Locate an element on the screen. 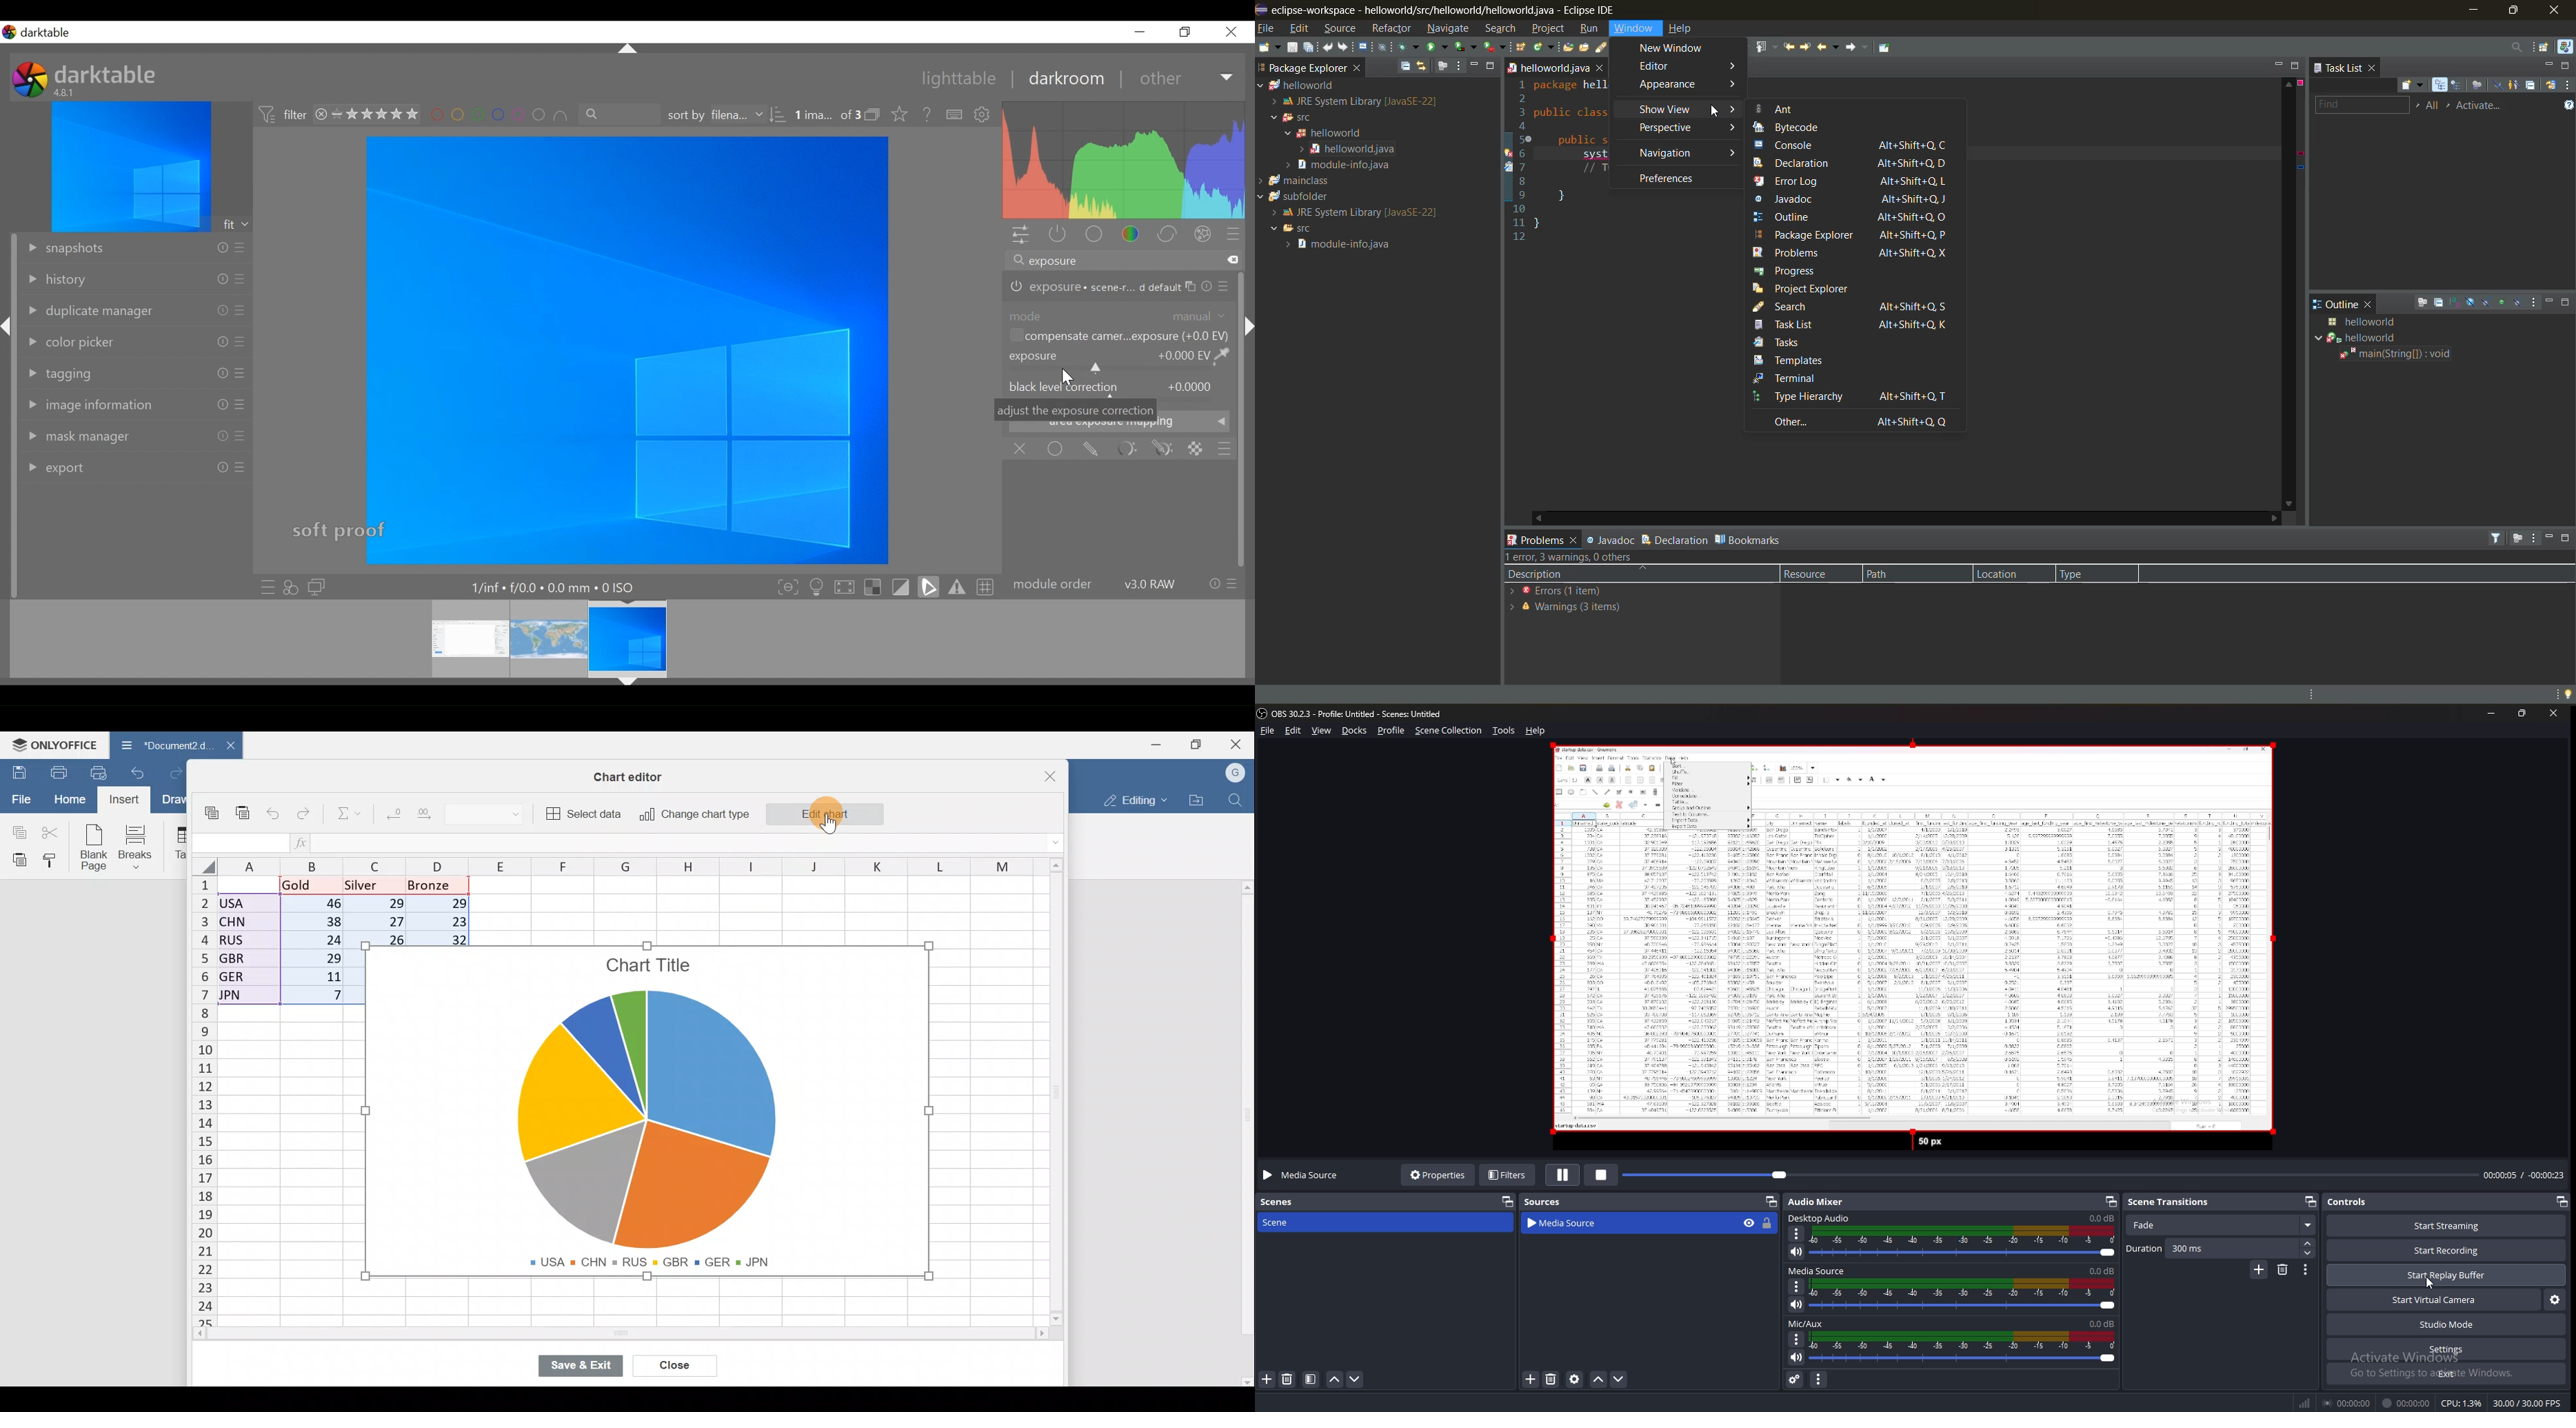 The image size is (2576, 1428). minimize is located at coordinates (2491, 713).